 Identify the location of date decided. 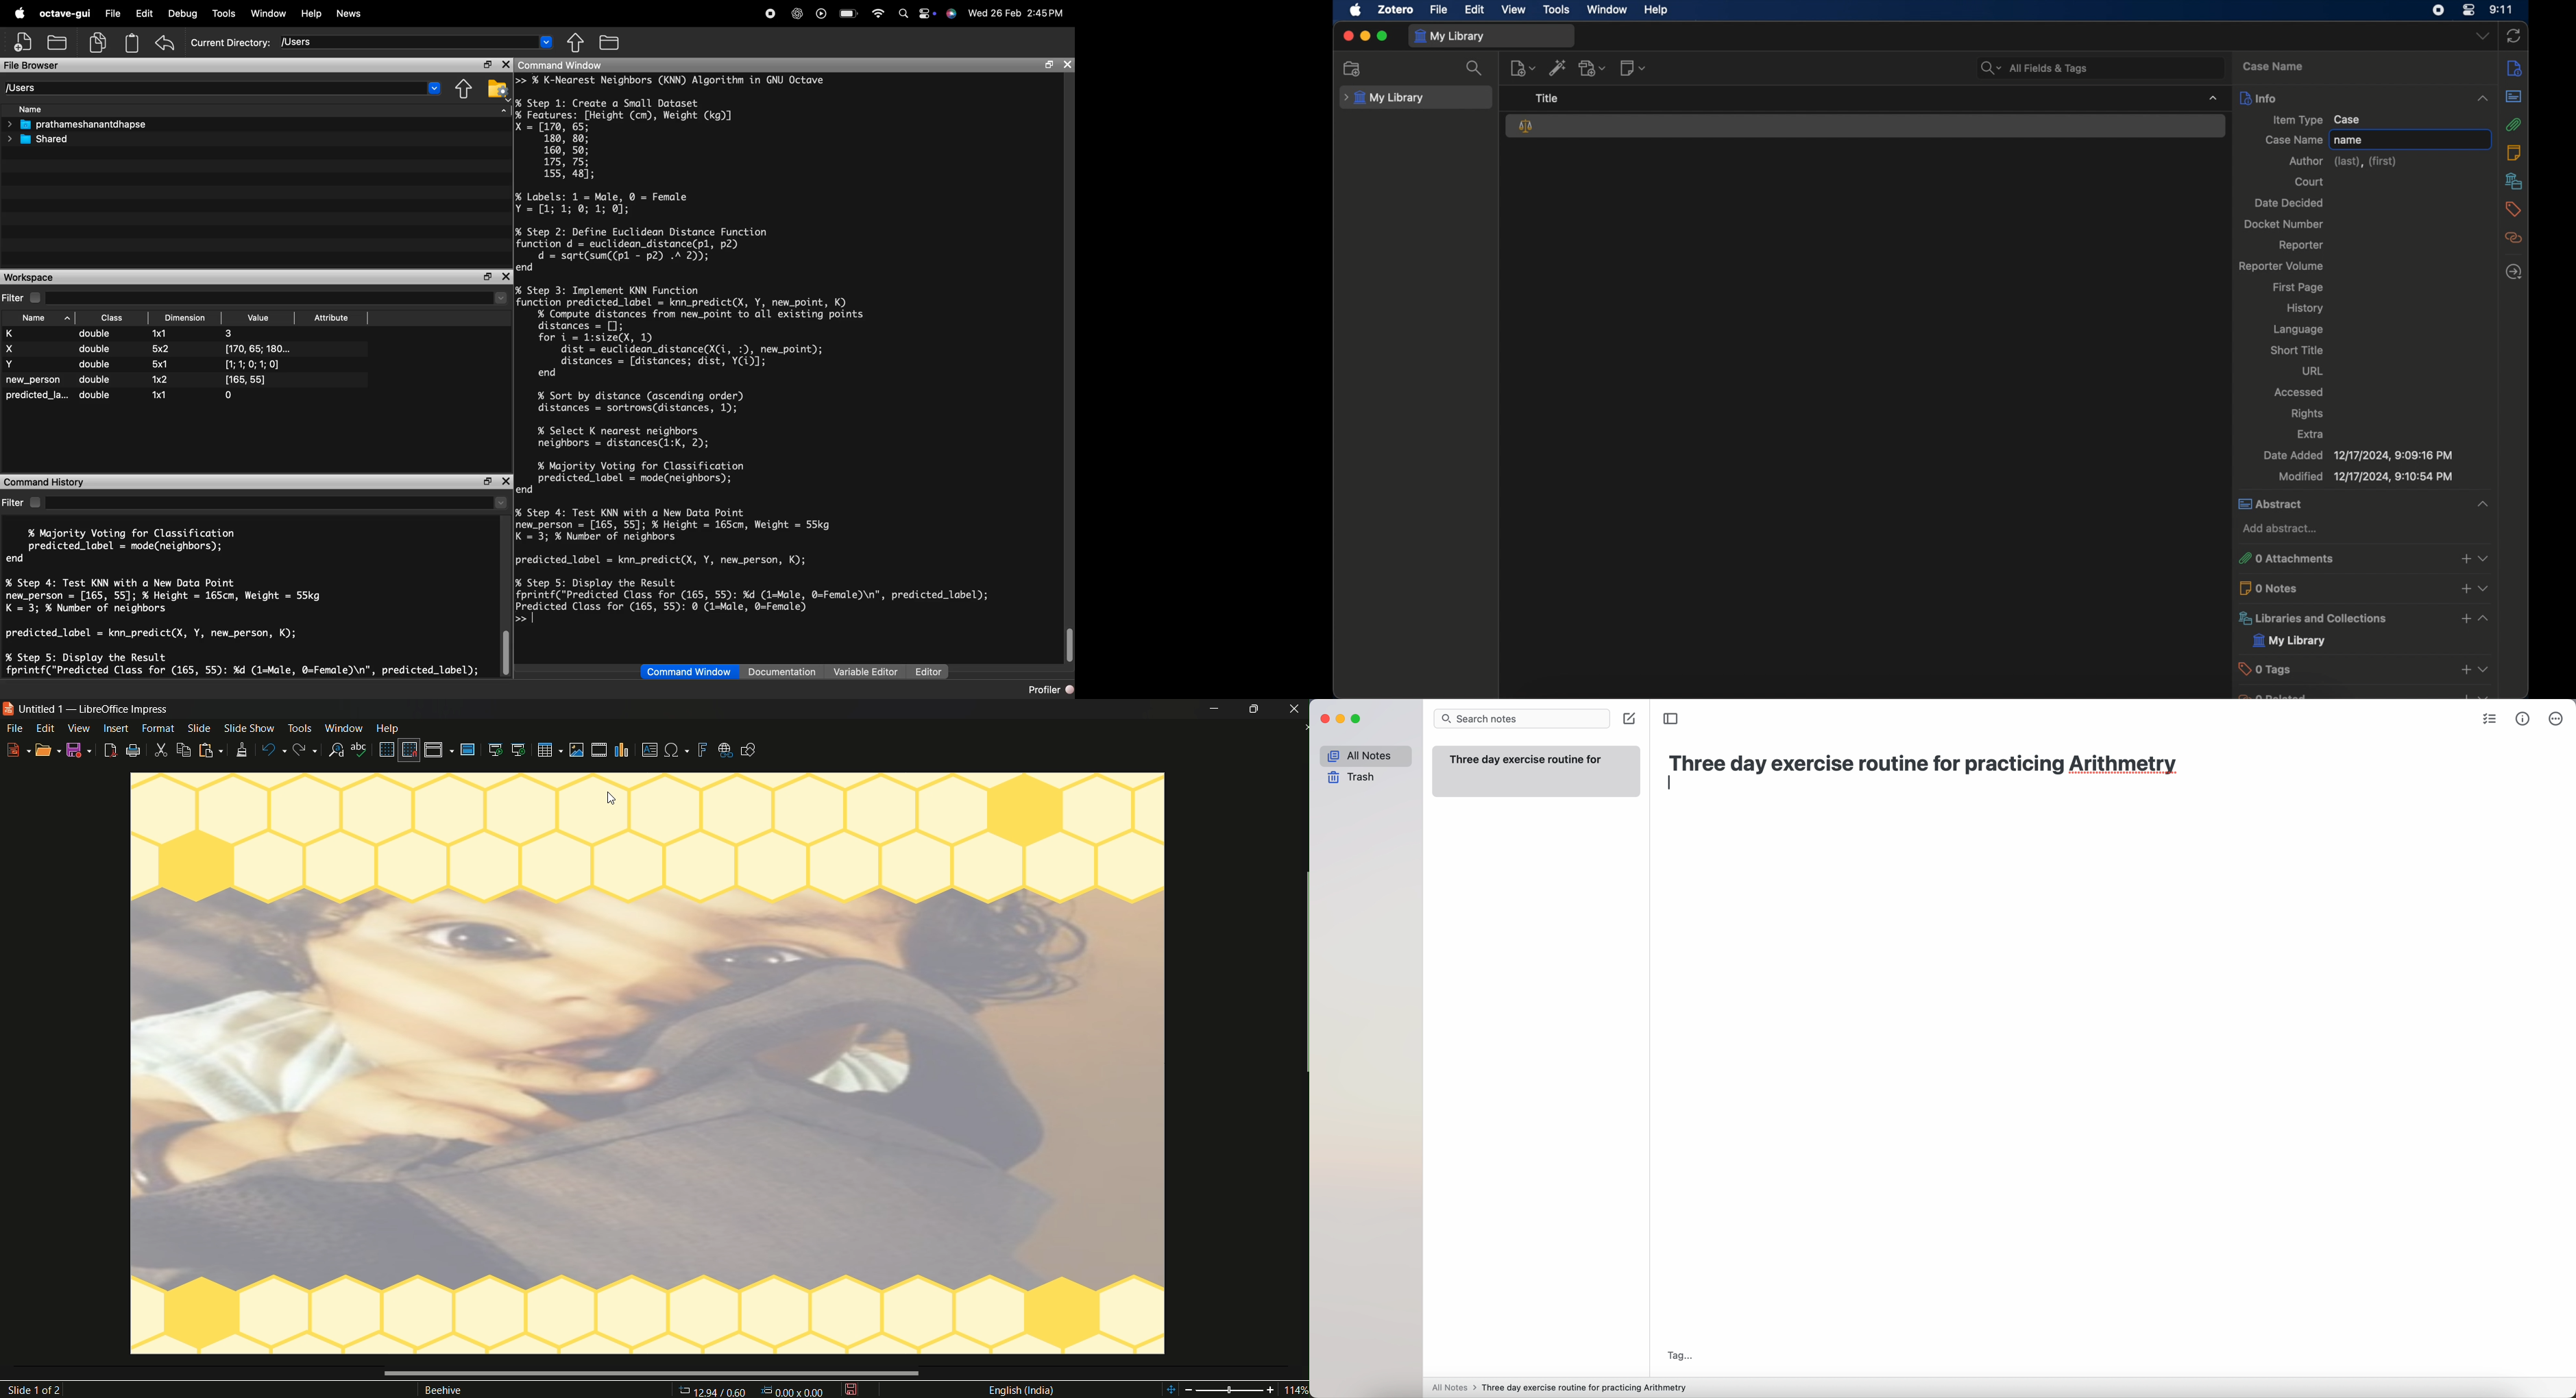
(2291, 203).